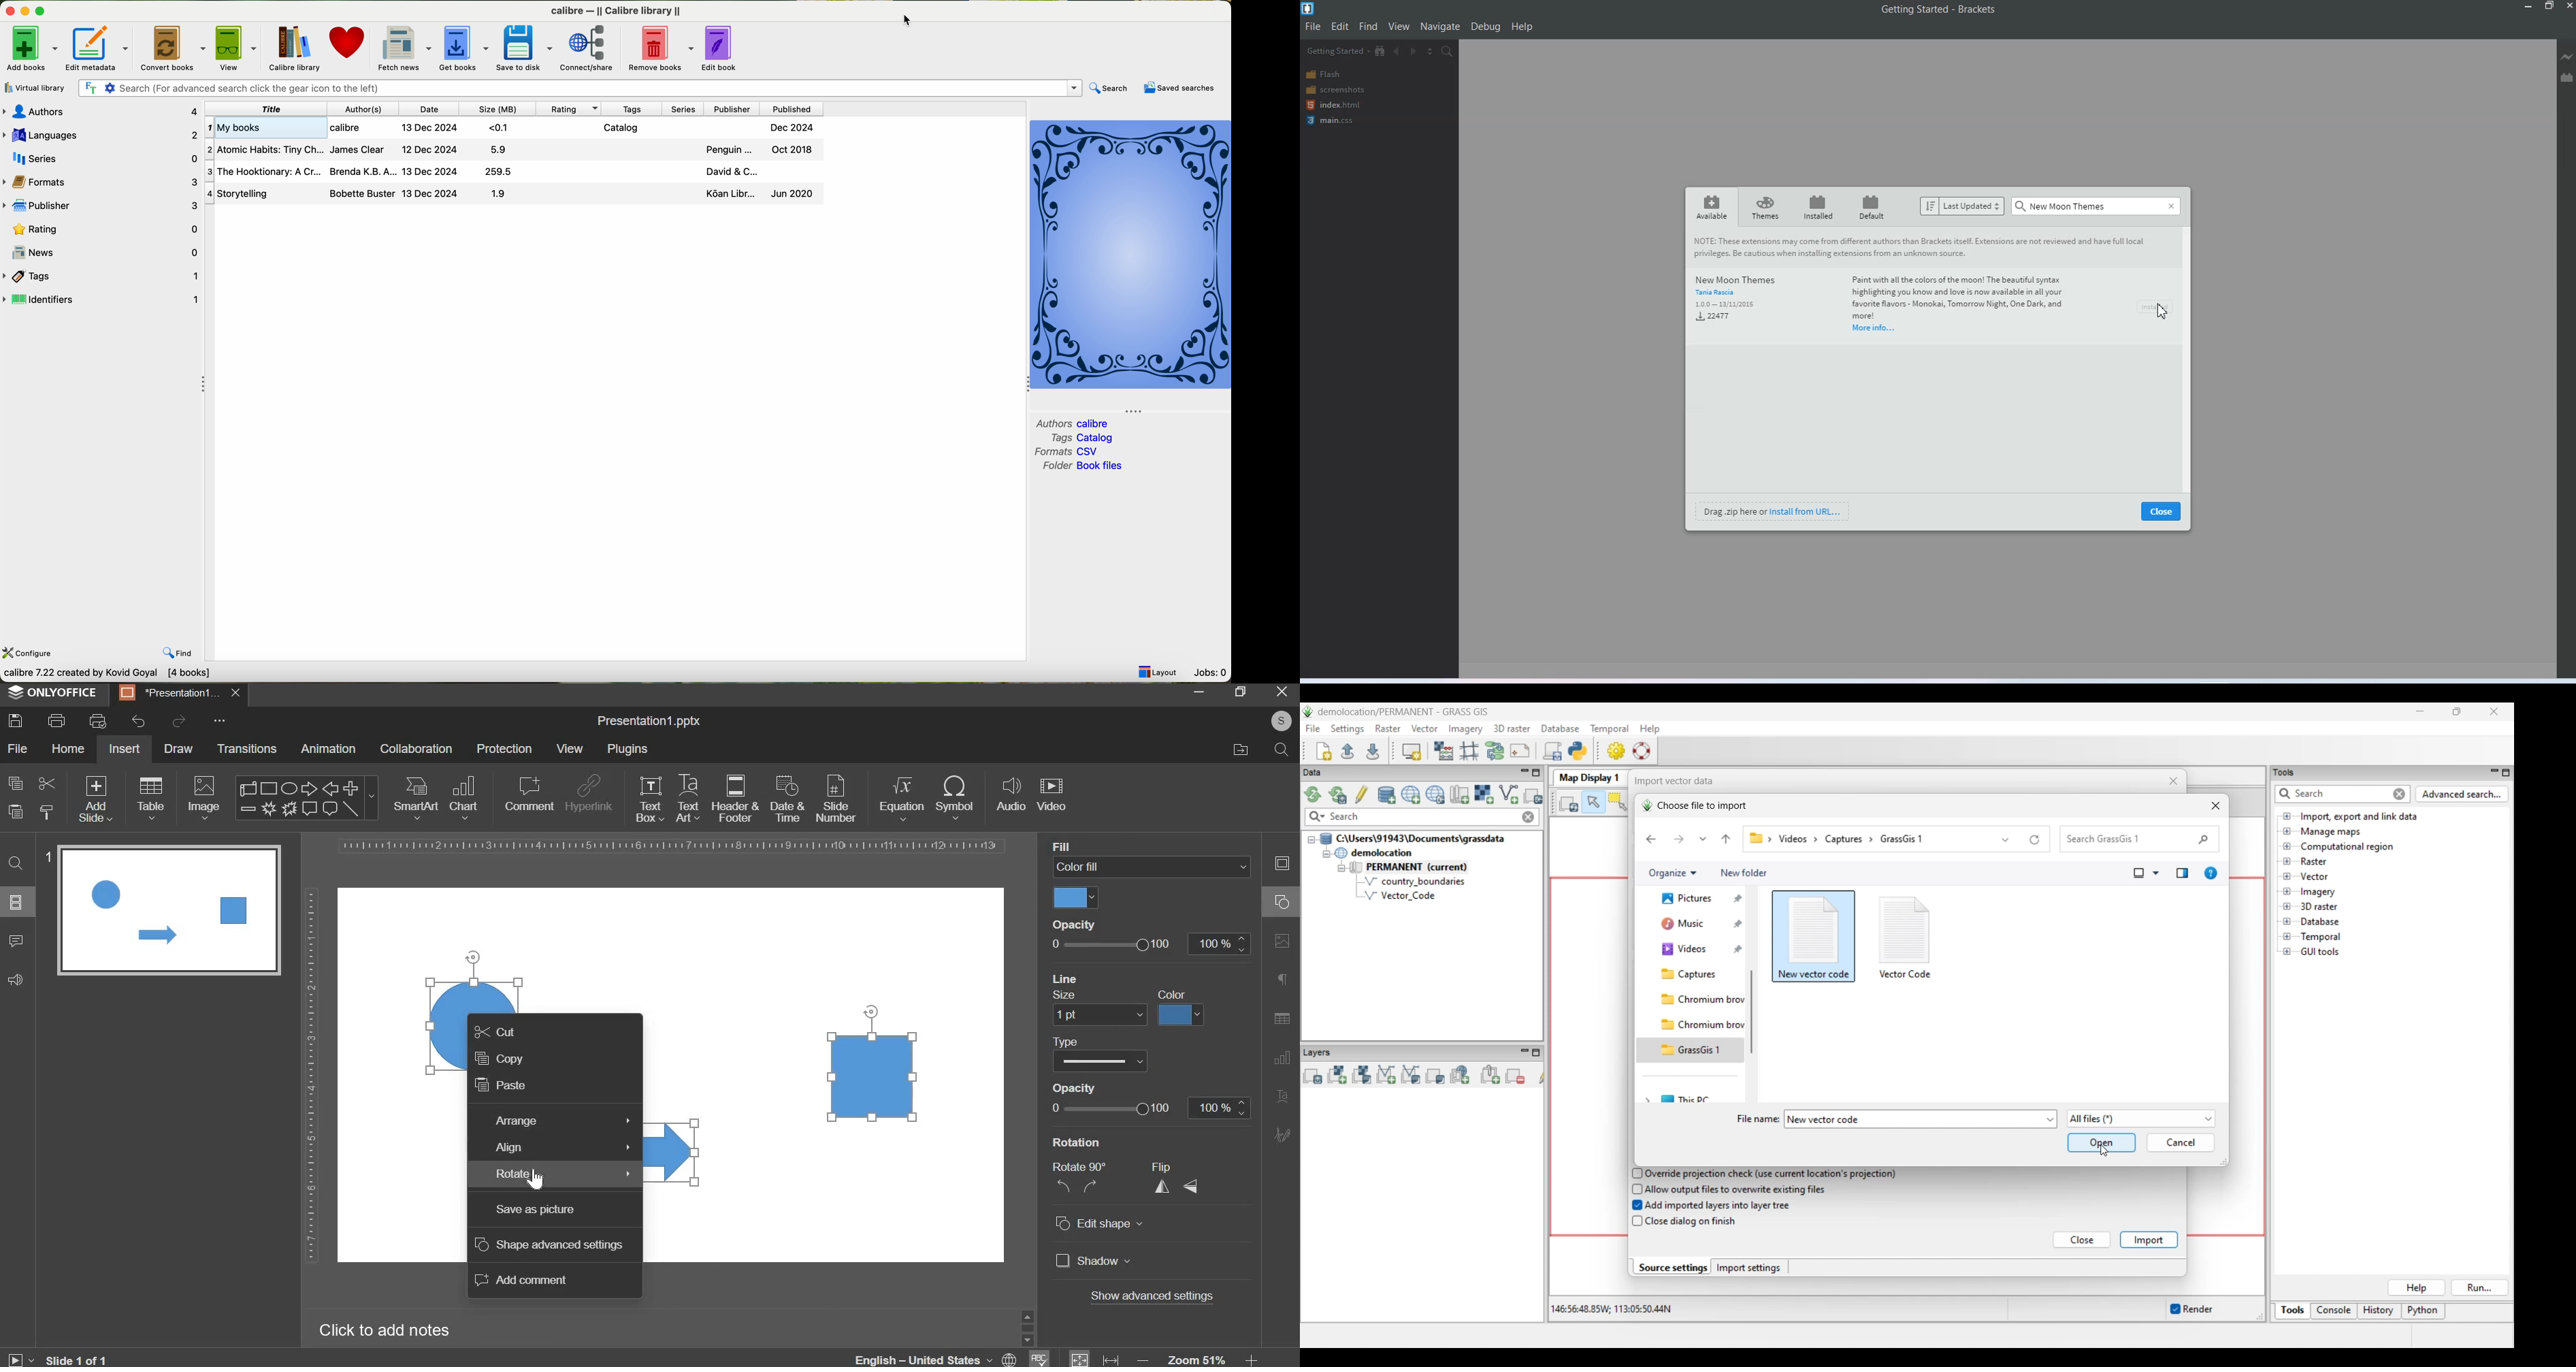  Describe the element at coordinates (16, 901) in the screenshot. I see `slide` at that location.